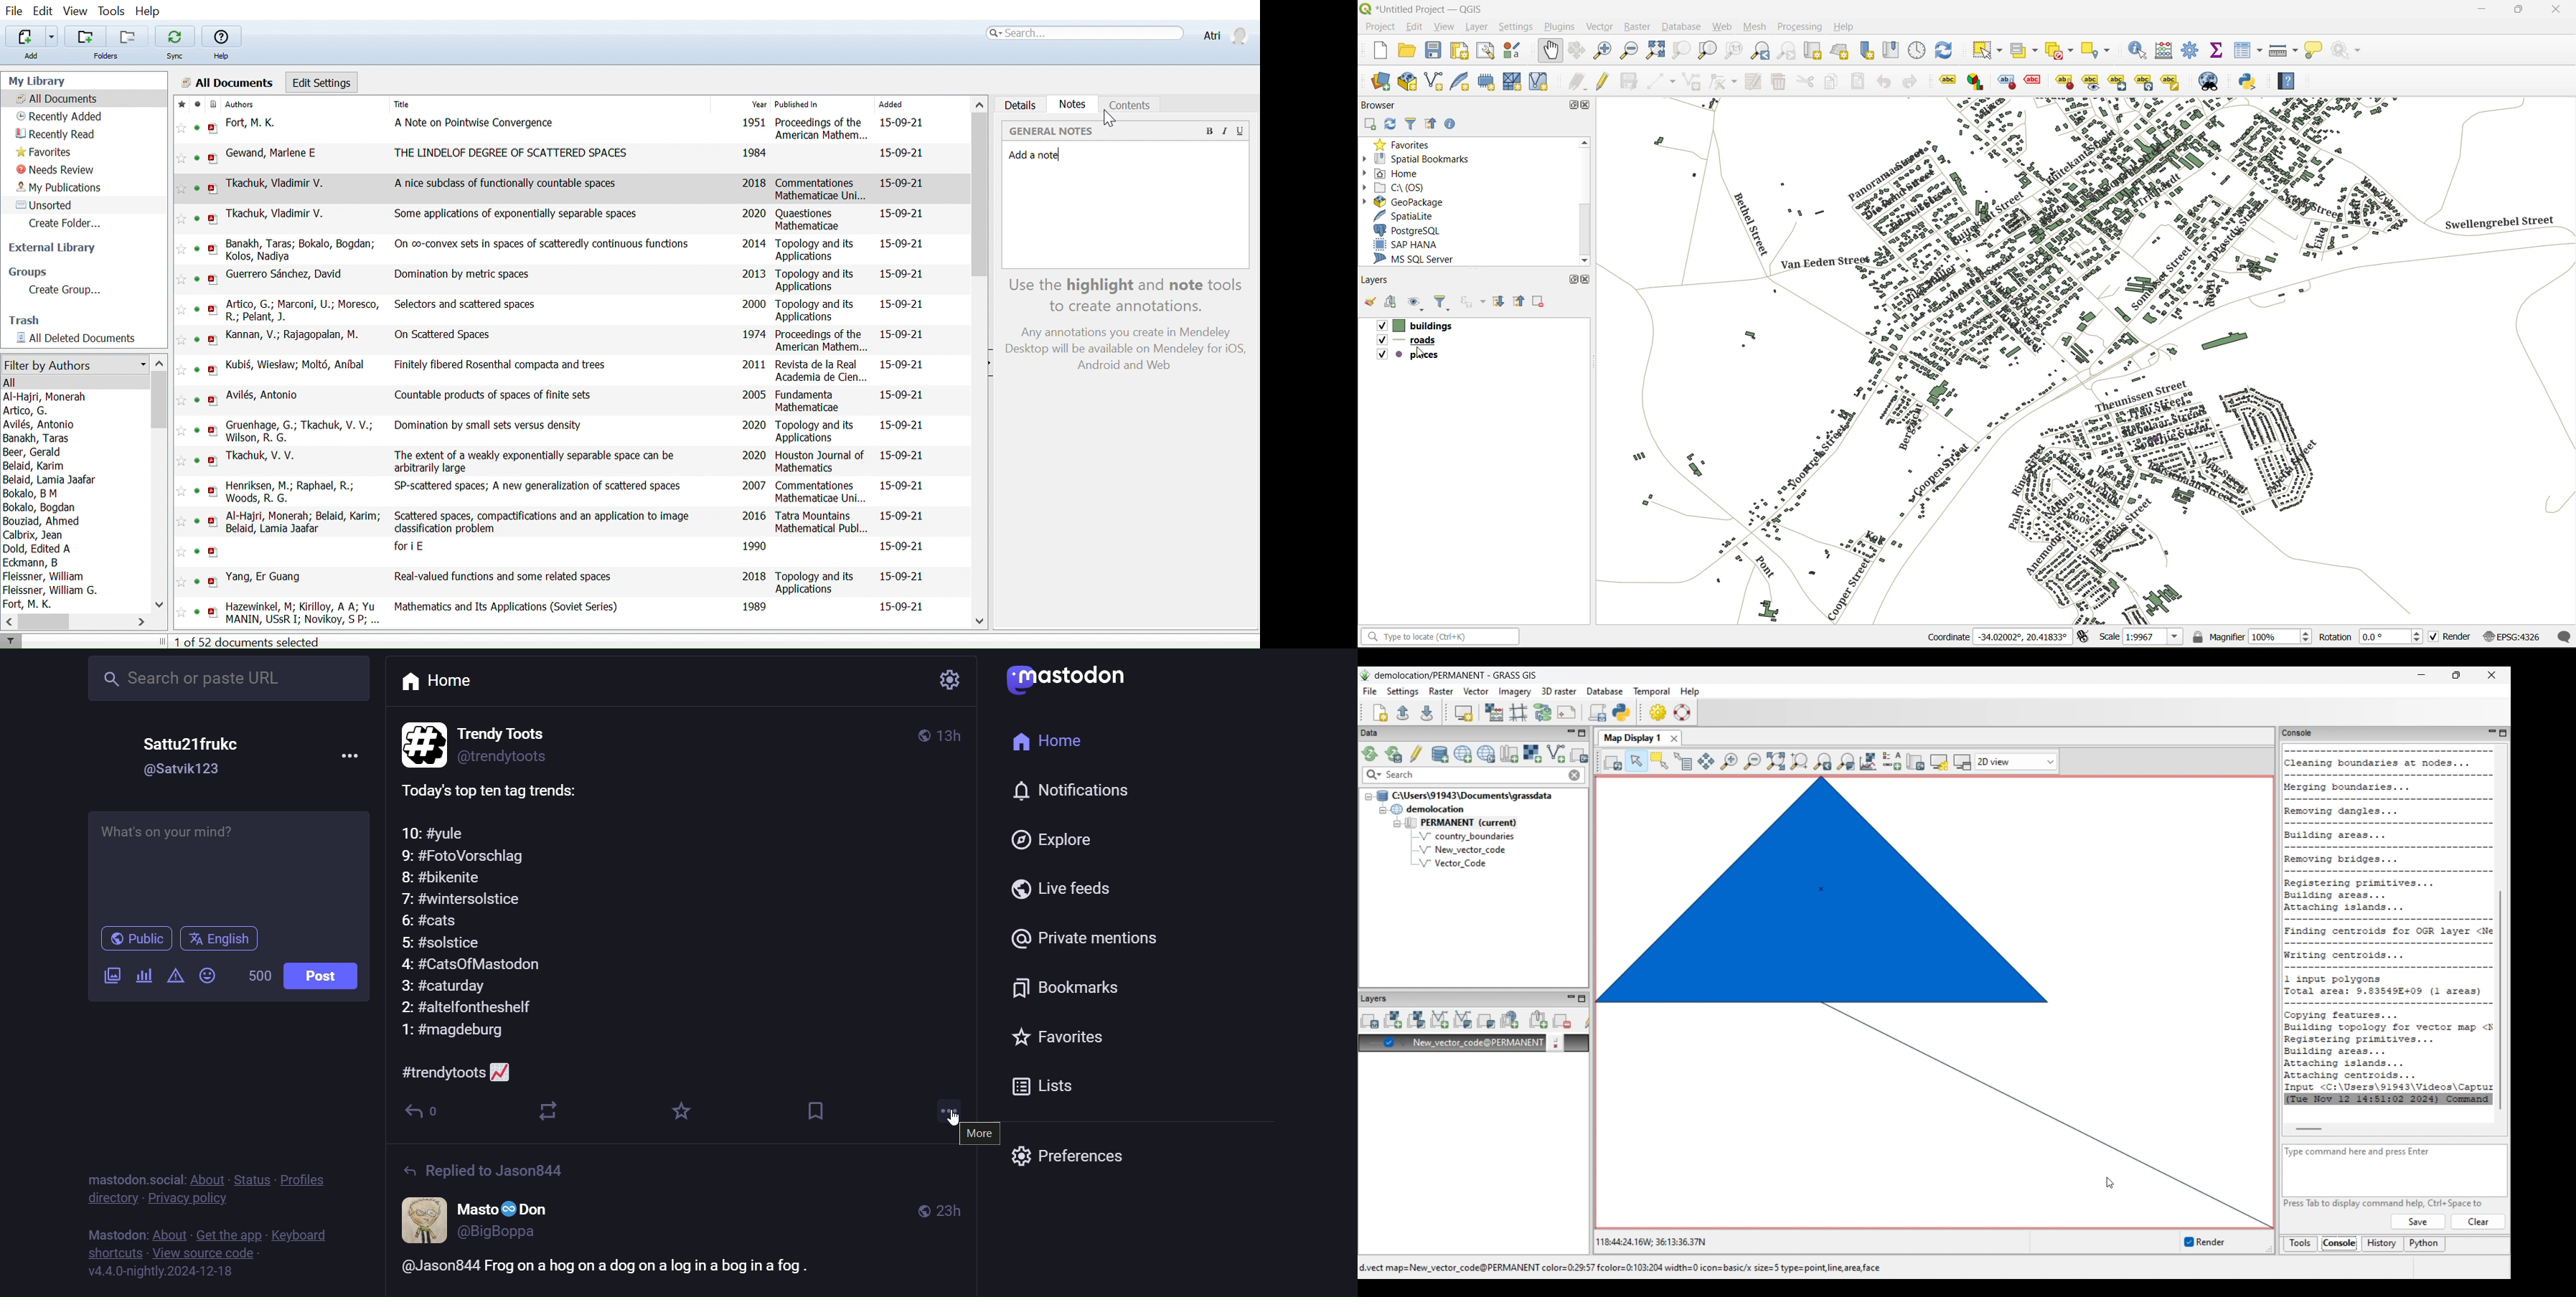  Describe the element at coordinates (213, 460) in the screenshot. I see `open PDF` at that location.